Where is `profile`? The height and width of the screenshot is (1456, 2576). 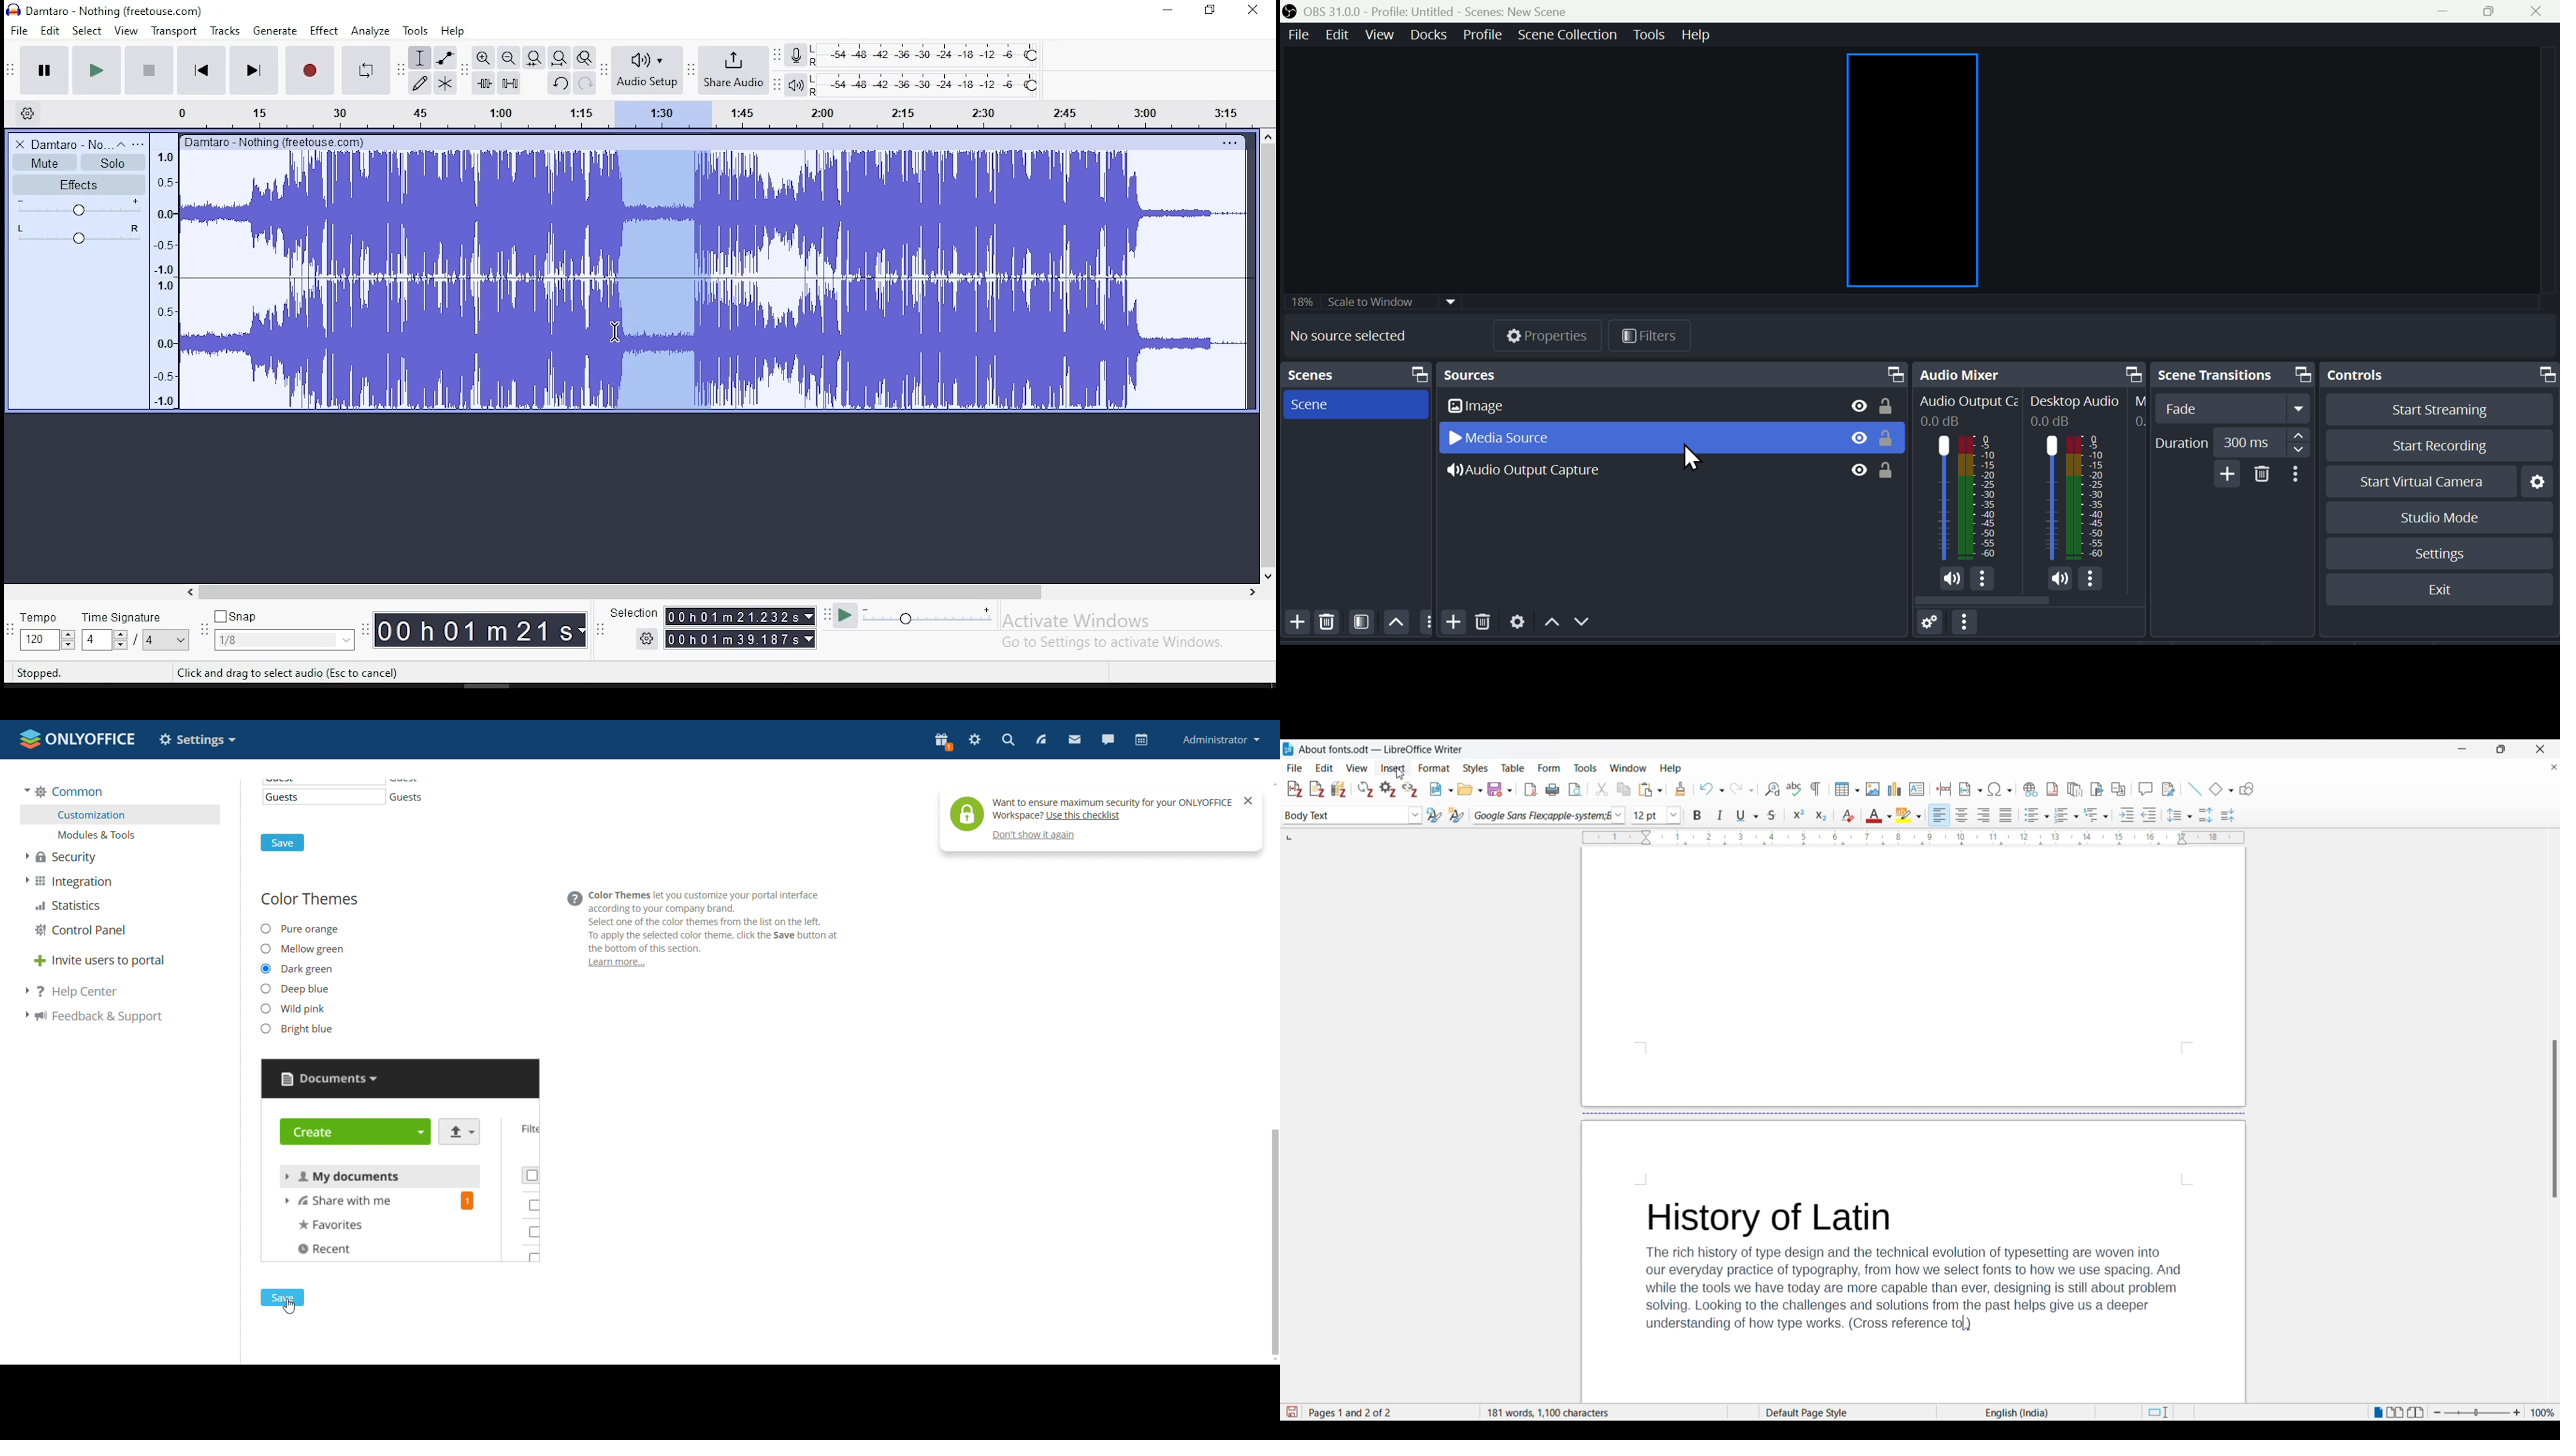 profile is located at coordinates (1219, 739).